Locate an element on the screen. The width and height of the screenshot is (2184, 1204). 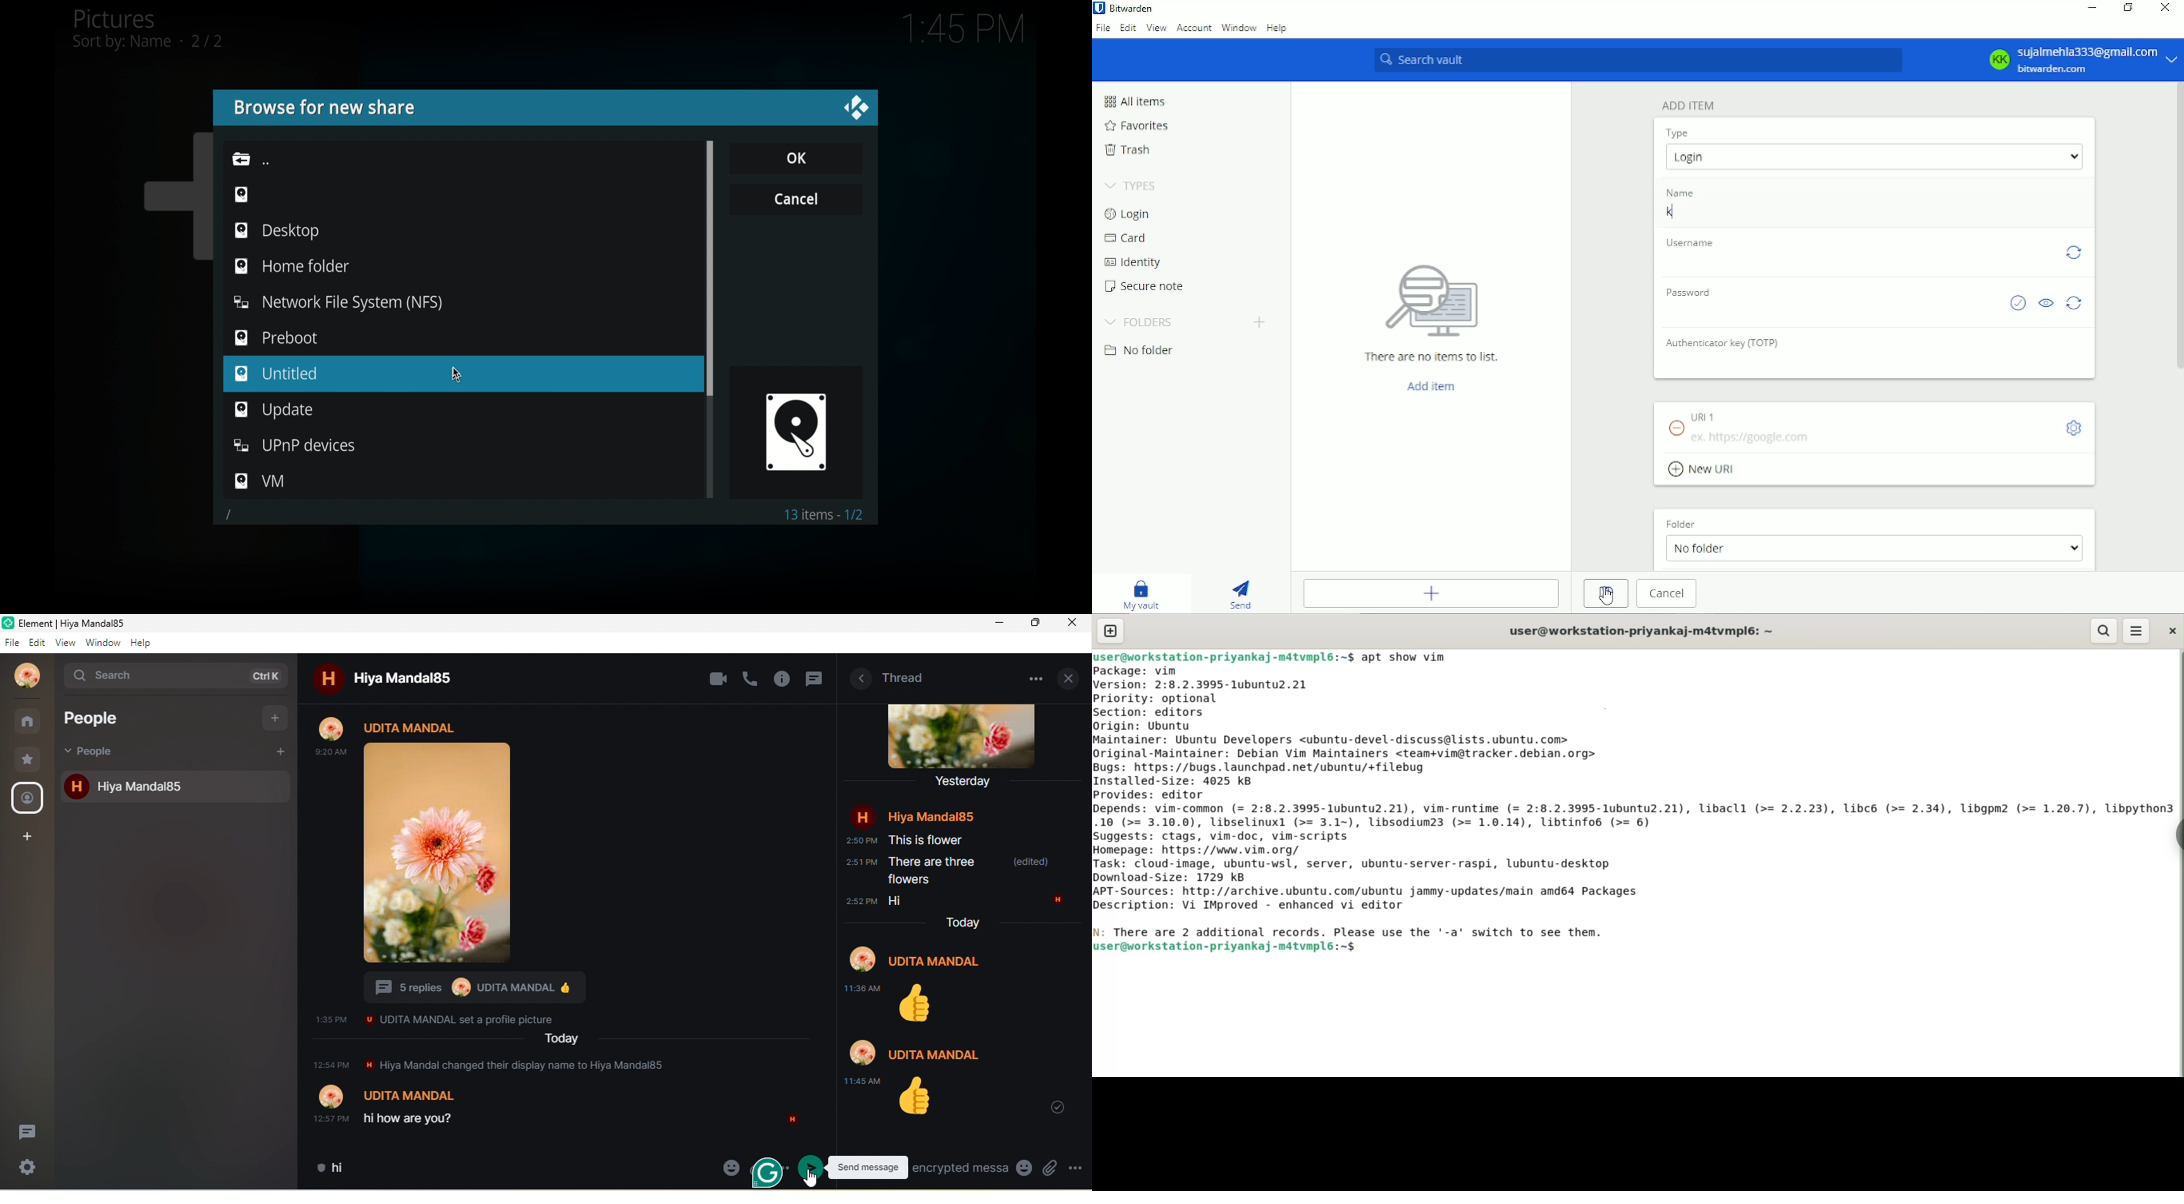
Hi is located at coordinates (893, 901).